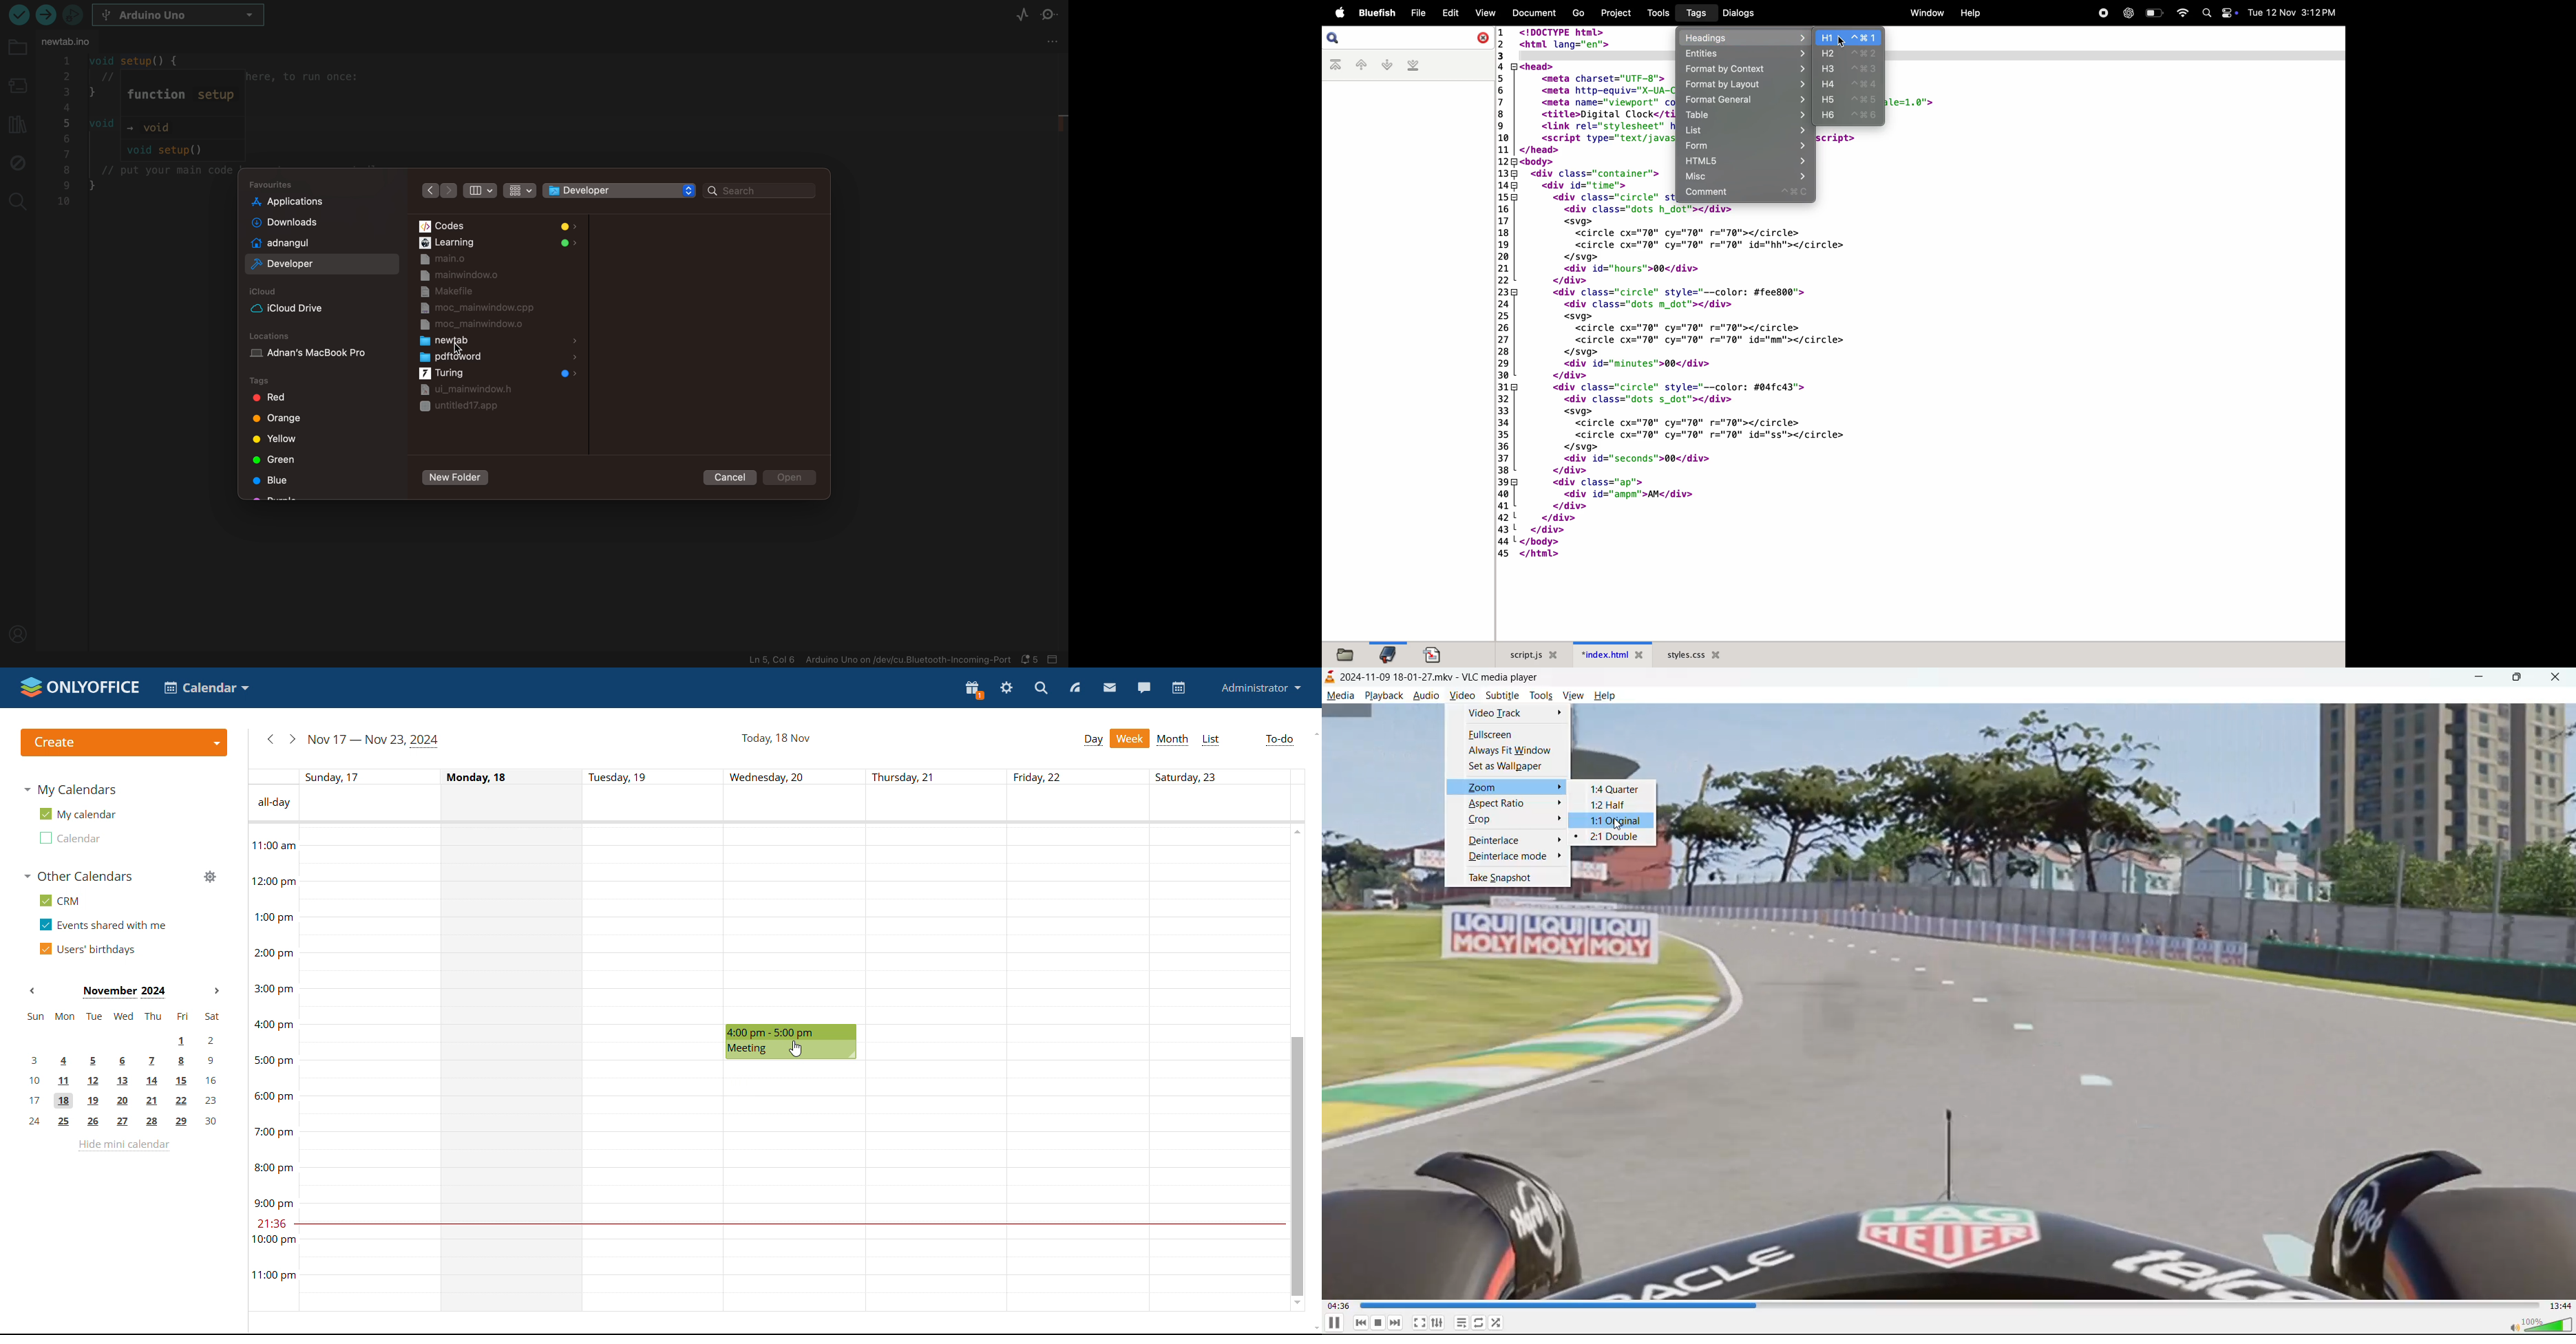 This screenshot has width=2576, height=1344. I want to click on table, so click(1746, 116).